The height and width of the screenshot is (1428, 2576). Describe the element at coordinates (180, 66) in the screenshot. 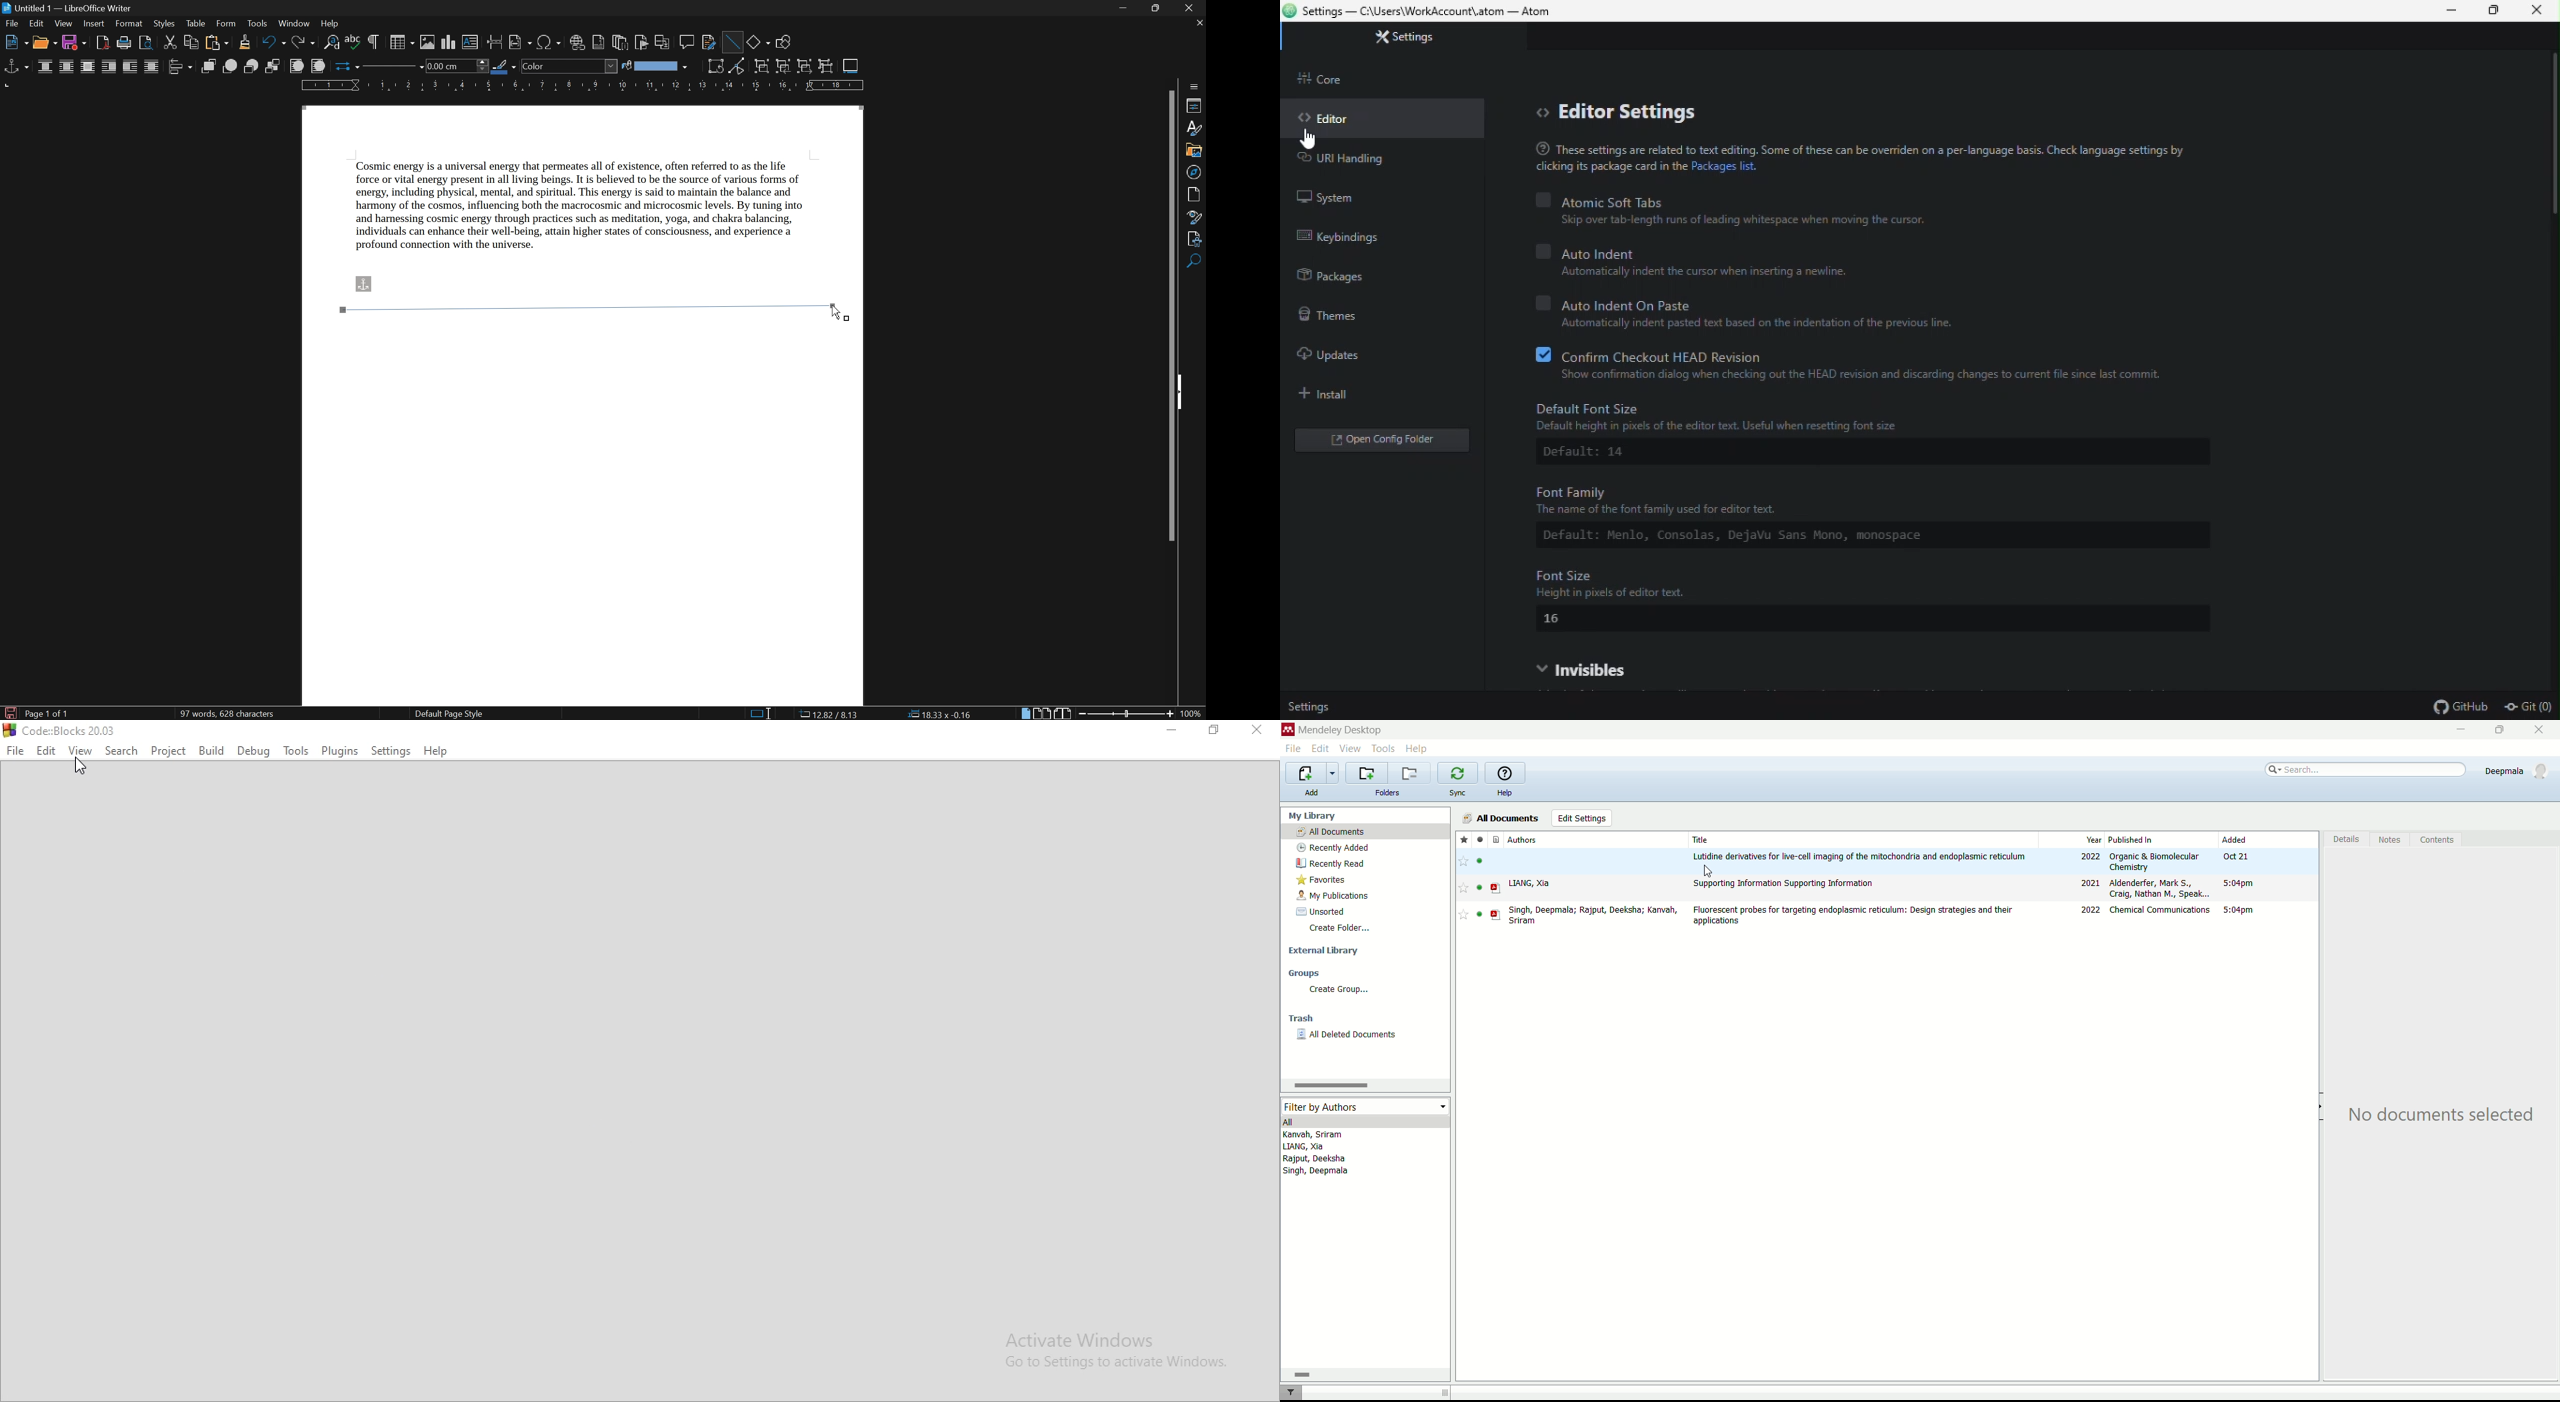

I see `align objects` at that location.